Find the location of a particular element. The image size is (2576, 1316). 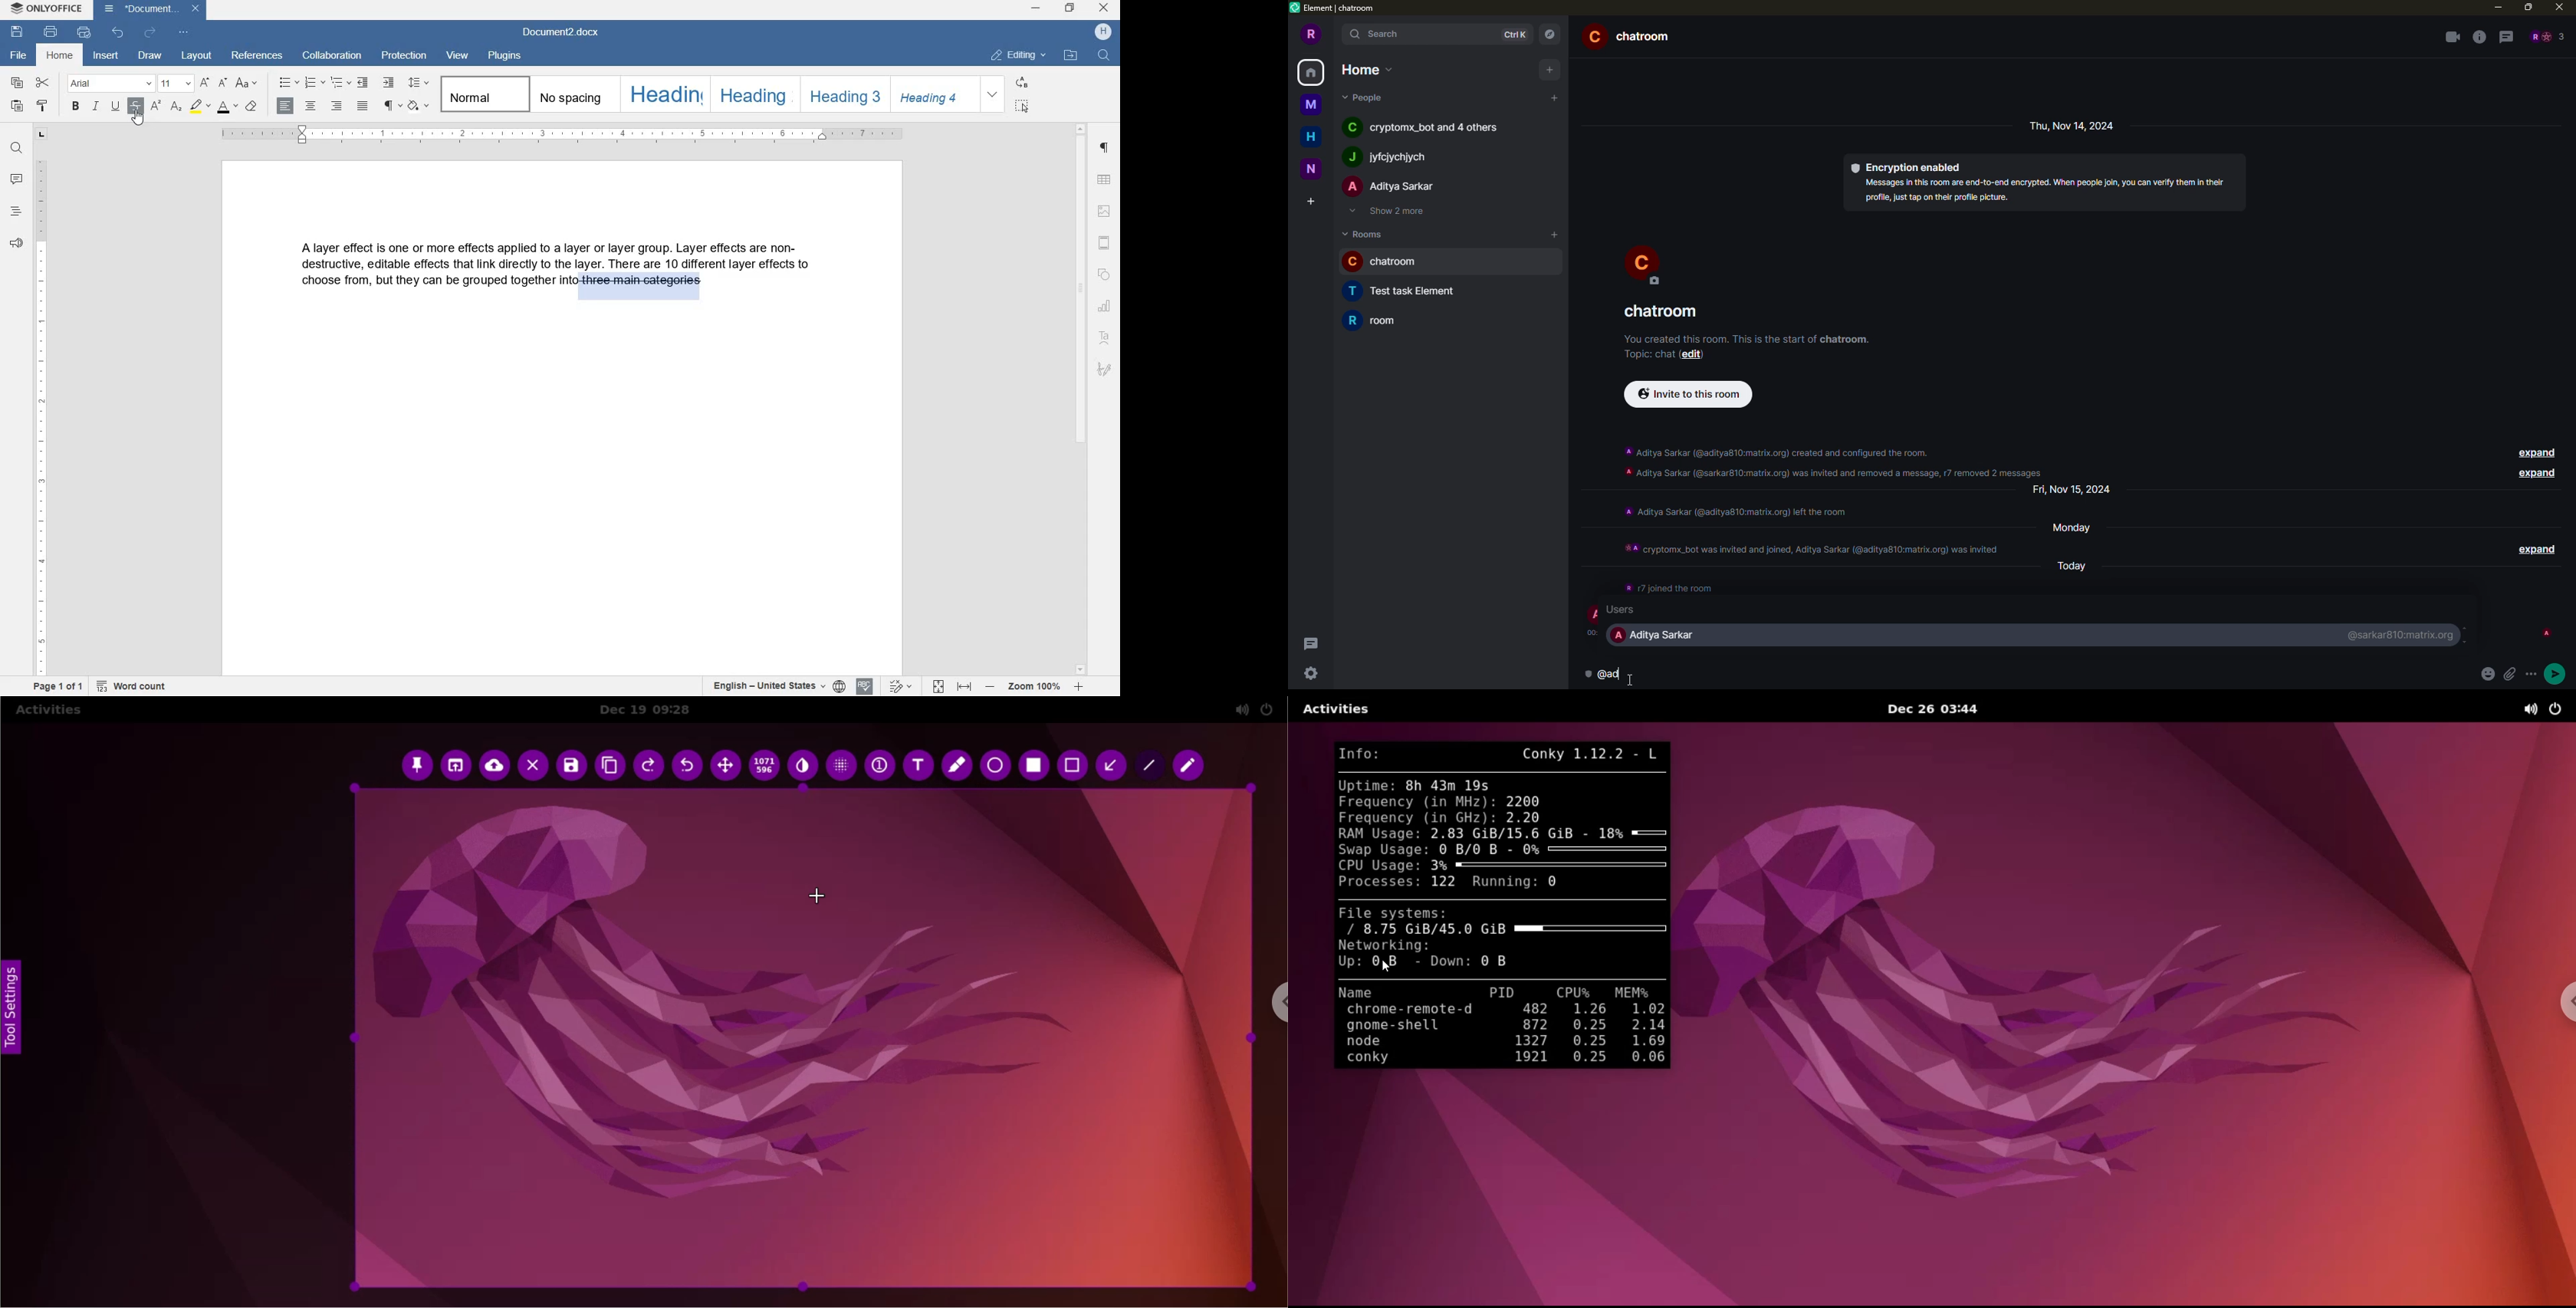

navigator is located at coordinates (1550, 34).